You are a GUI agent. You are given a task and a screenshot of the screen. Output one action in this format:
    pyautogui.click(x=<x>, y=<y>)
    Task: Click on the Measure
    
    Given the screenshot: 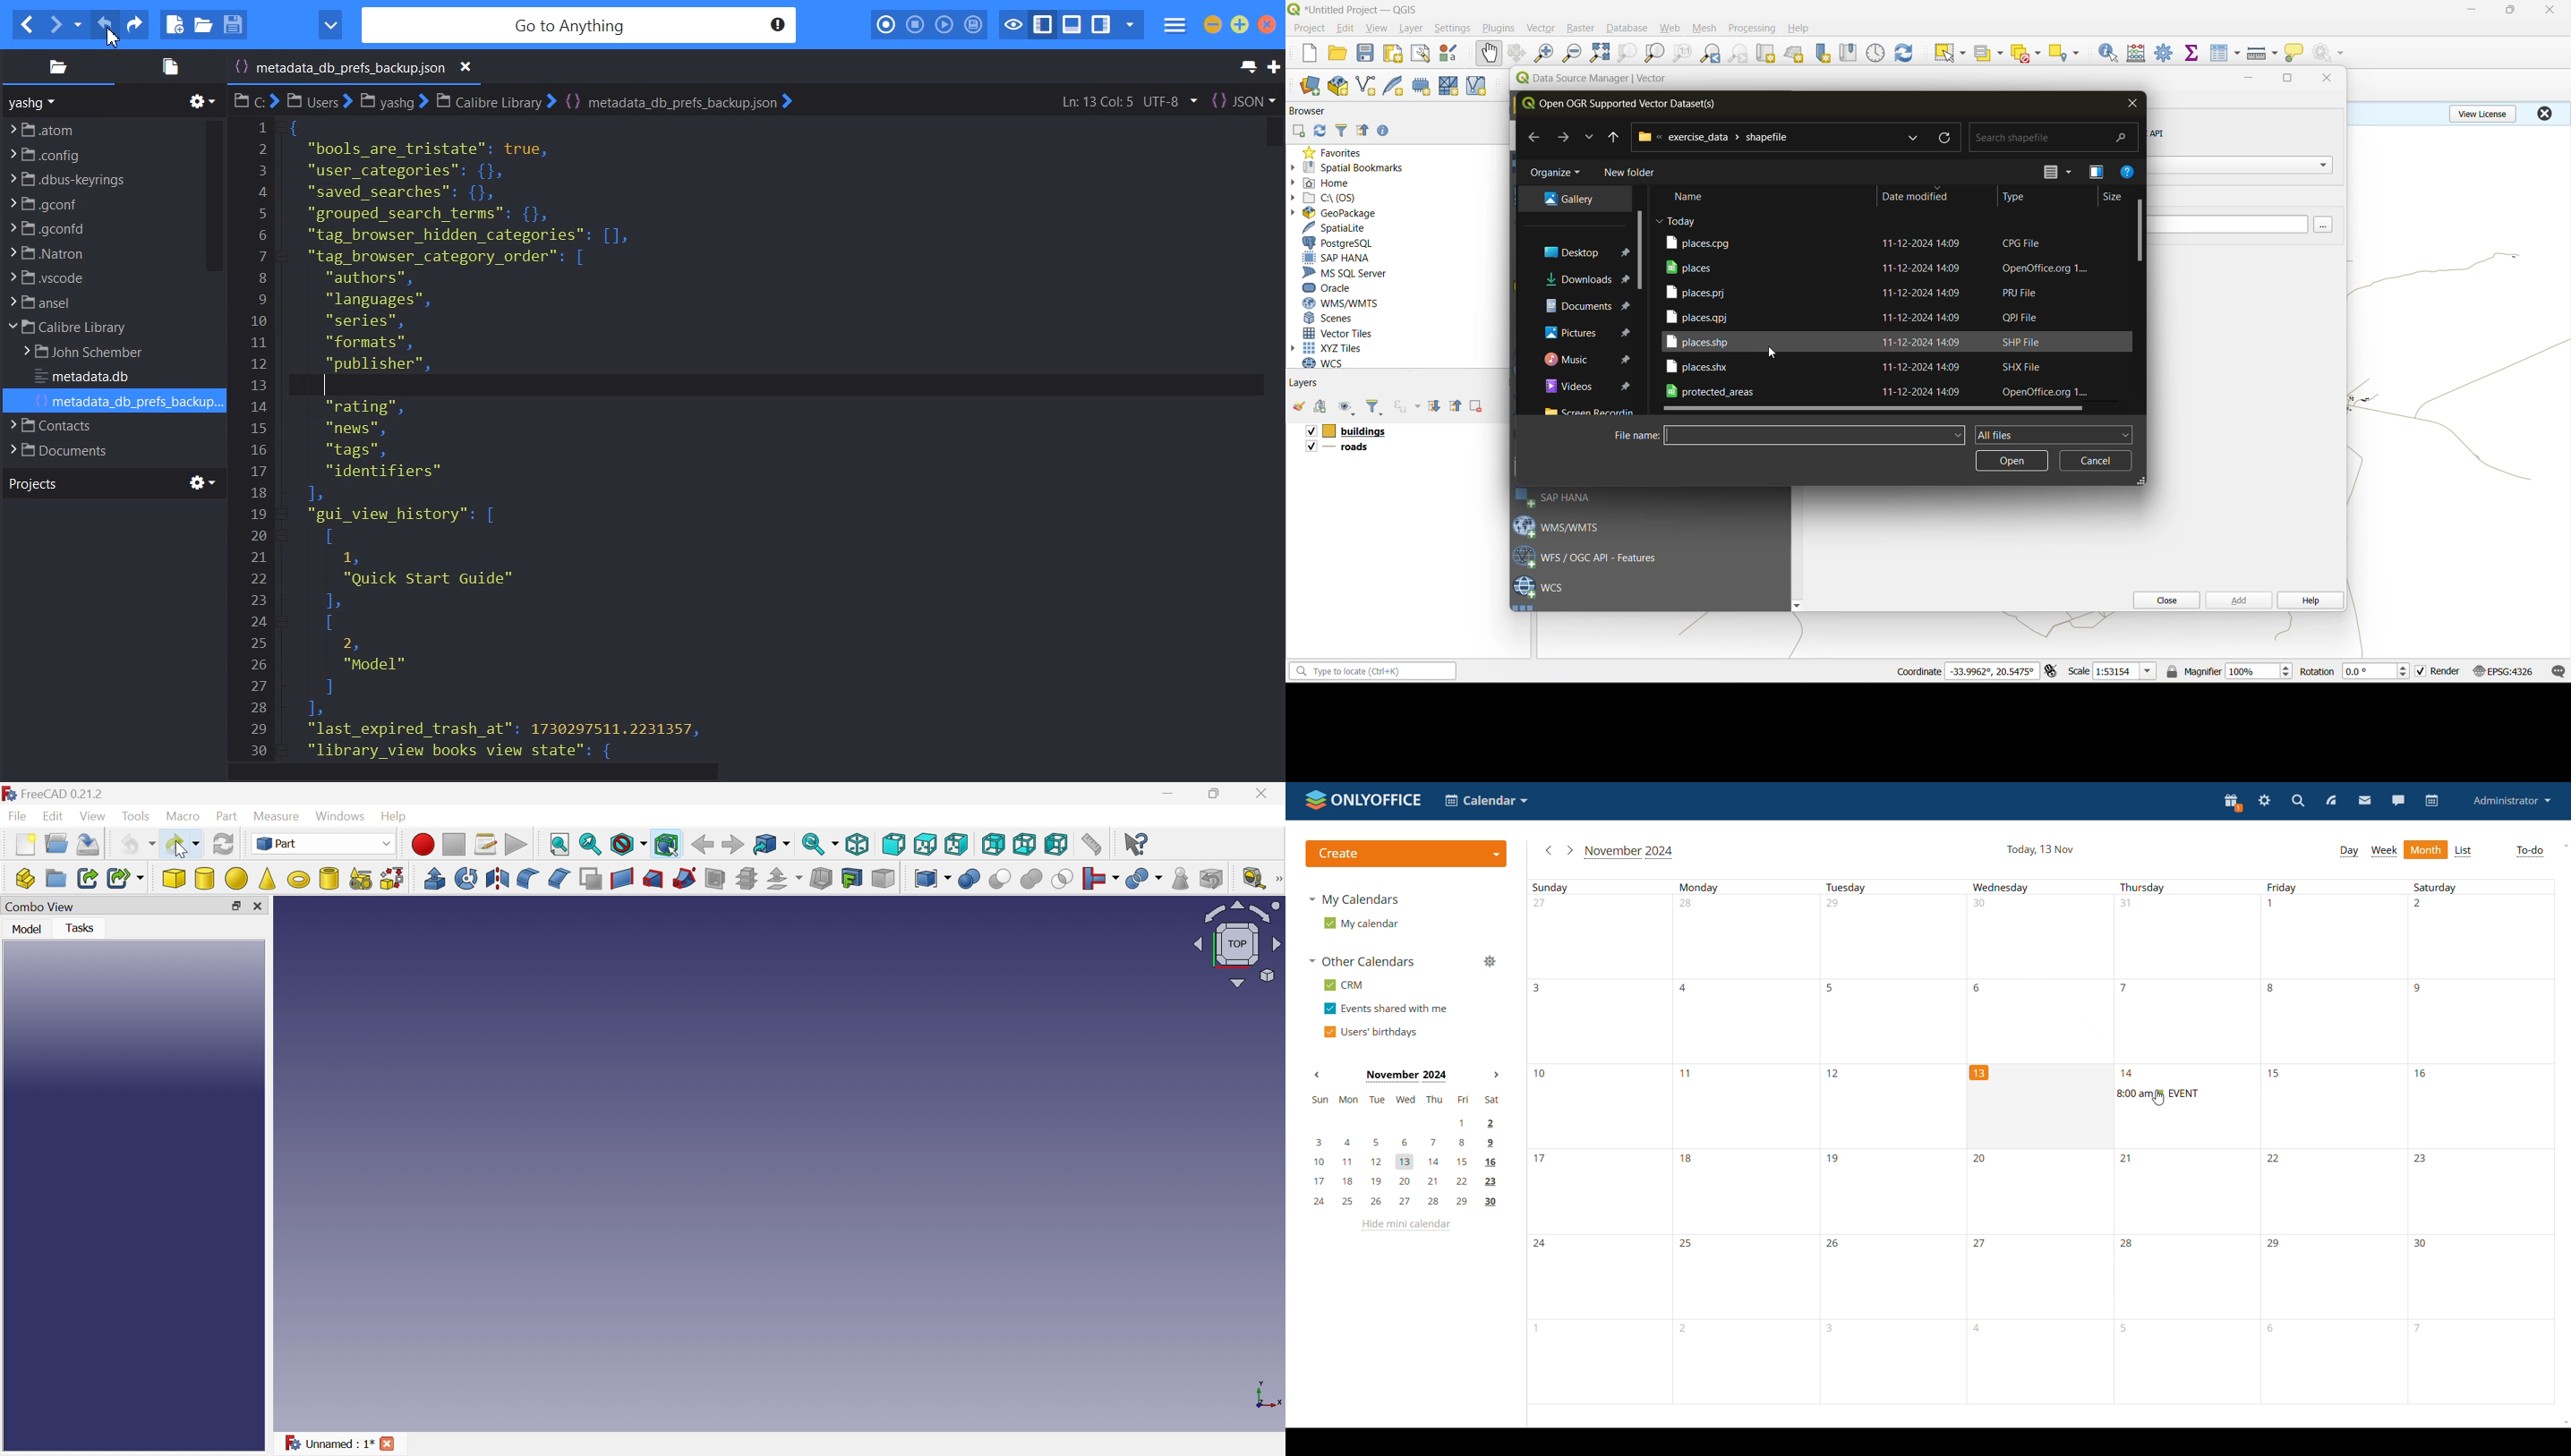 What is the action you would take?
    pyautogui.click(x=1277, y=882)
    